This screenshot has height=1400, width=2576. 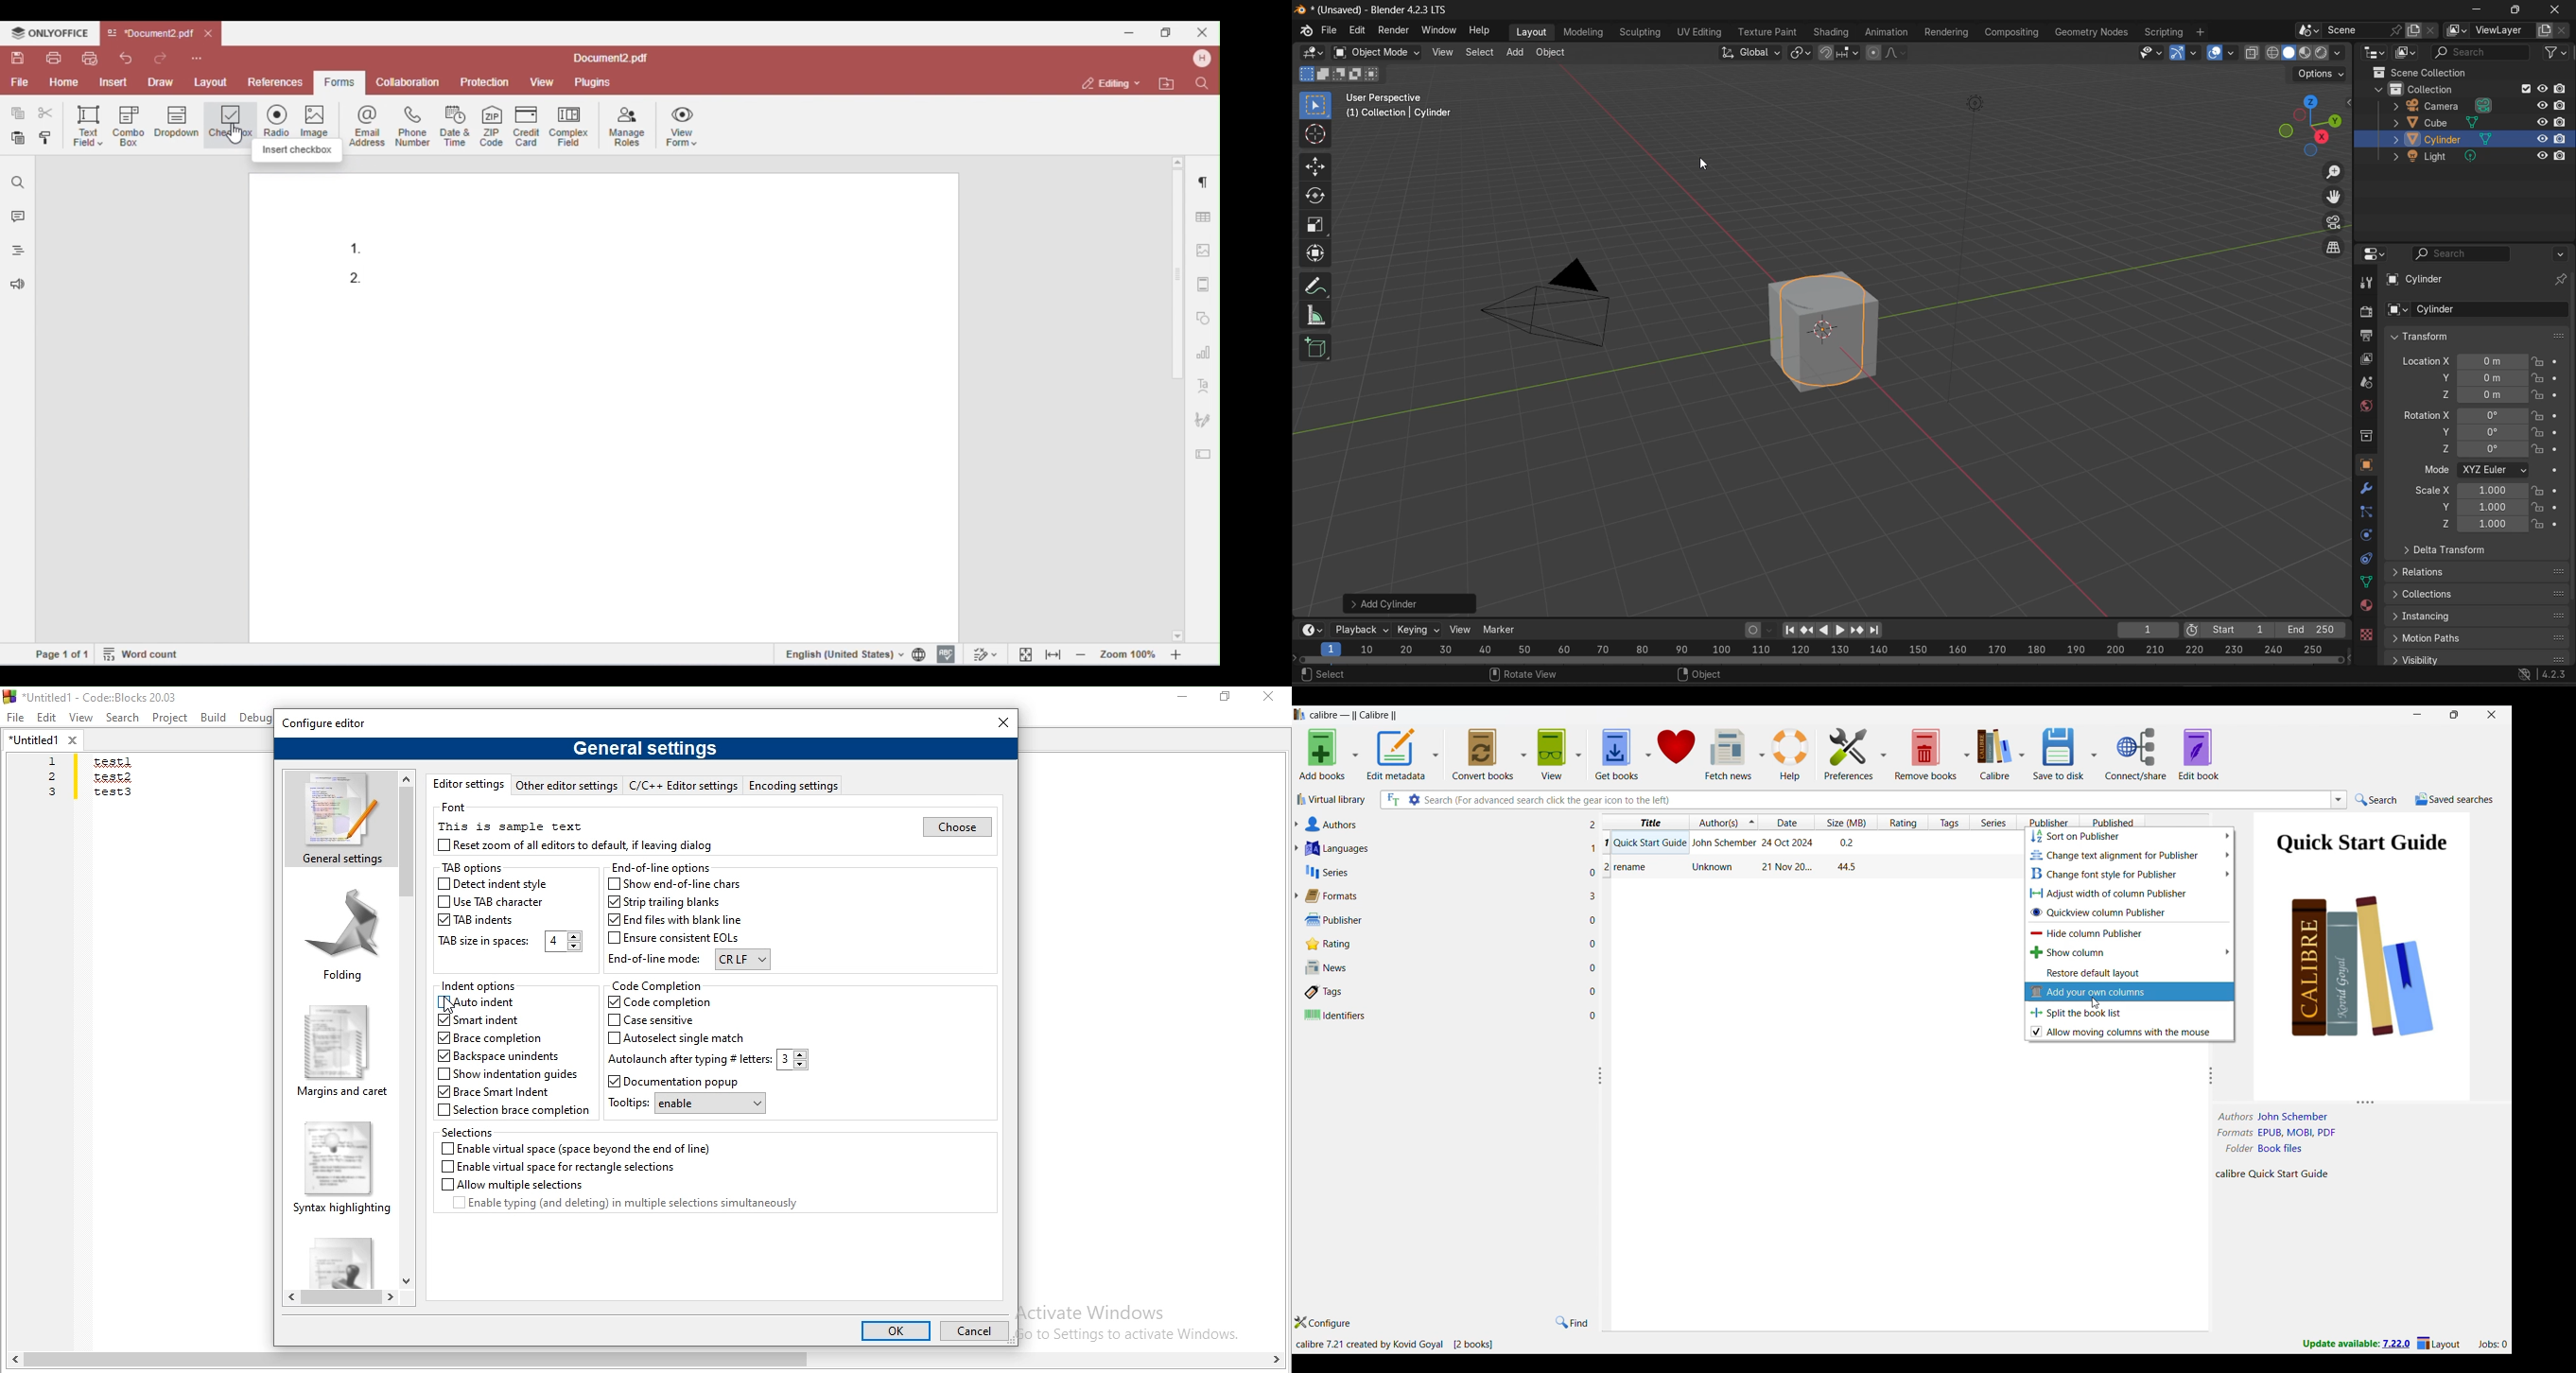 What do you see at coordinates (19, 139) in the screenshot?
I see `paste` at bounding box center [19, 139].